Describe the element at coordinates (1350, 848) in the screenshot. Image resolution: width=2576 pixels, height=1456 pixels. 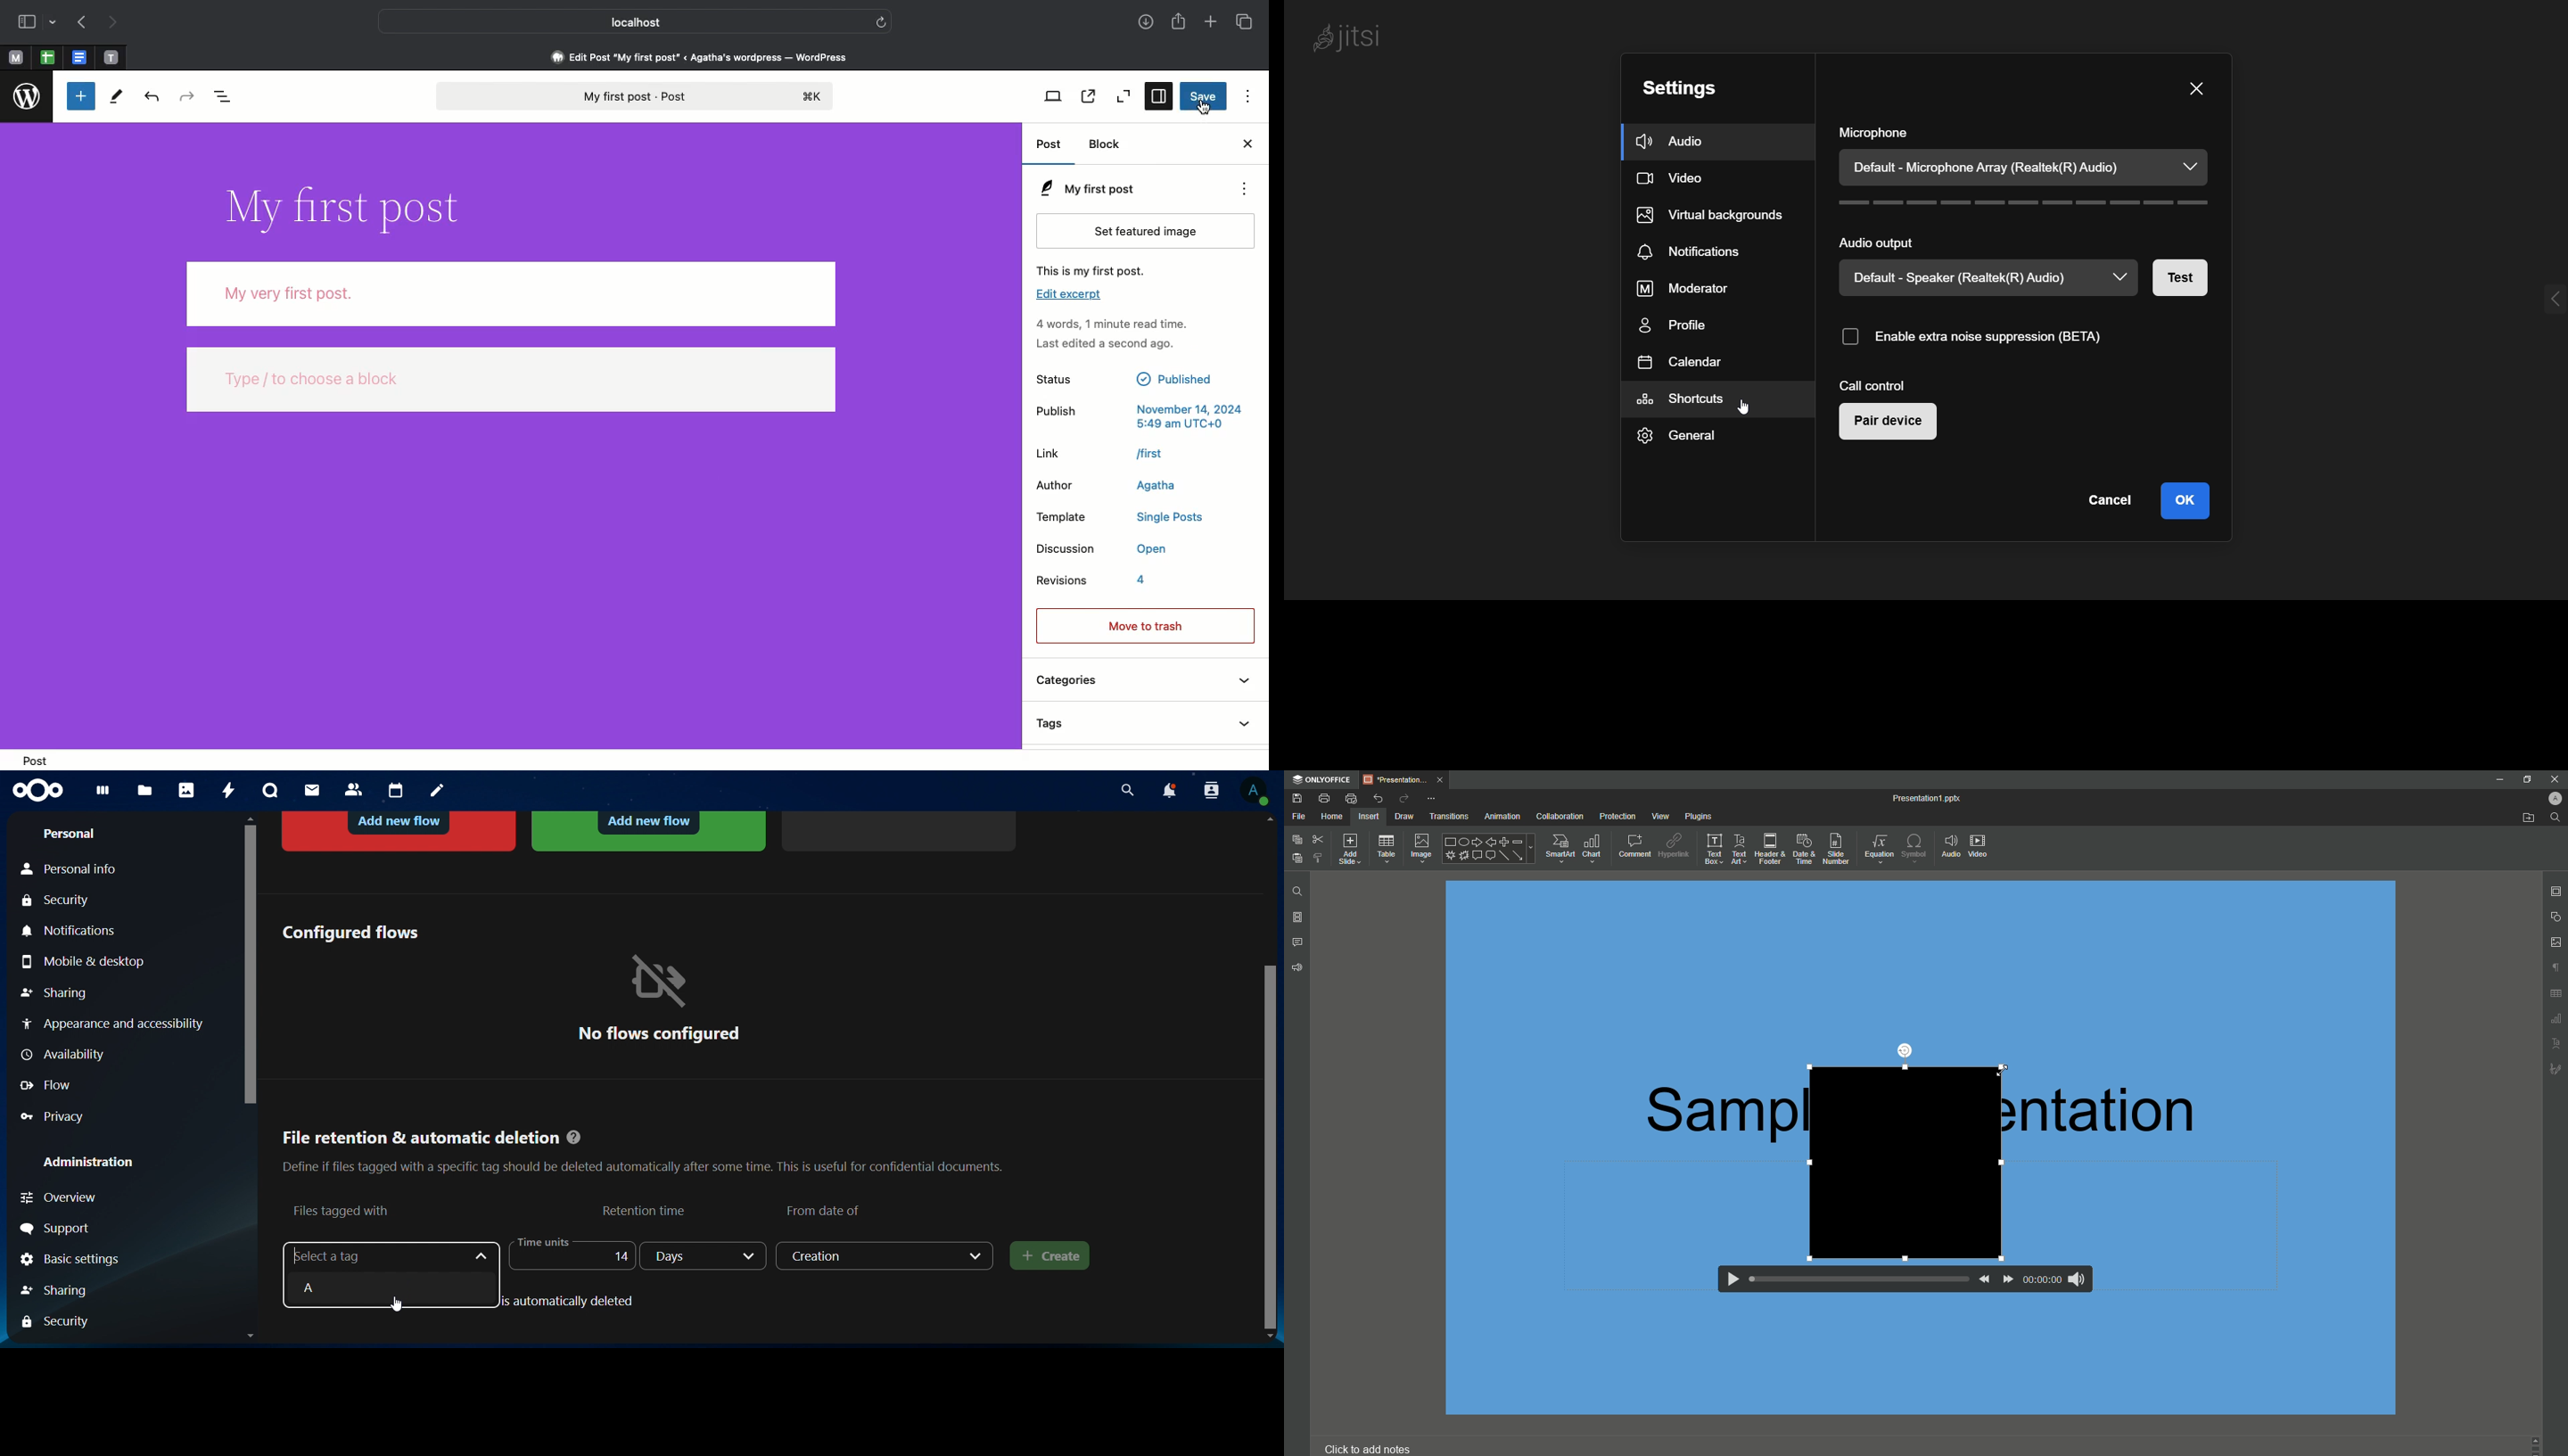
I see `Add Slide` at that location.